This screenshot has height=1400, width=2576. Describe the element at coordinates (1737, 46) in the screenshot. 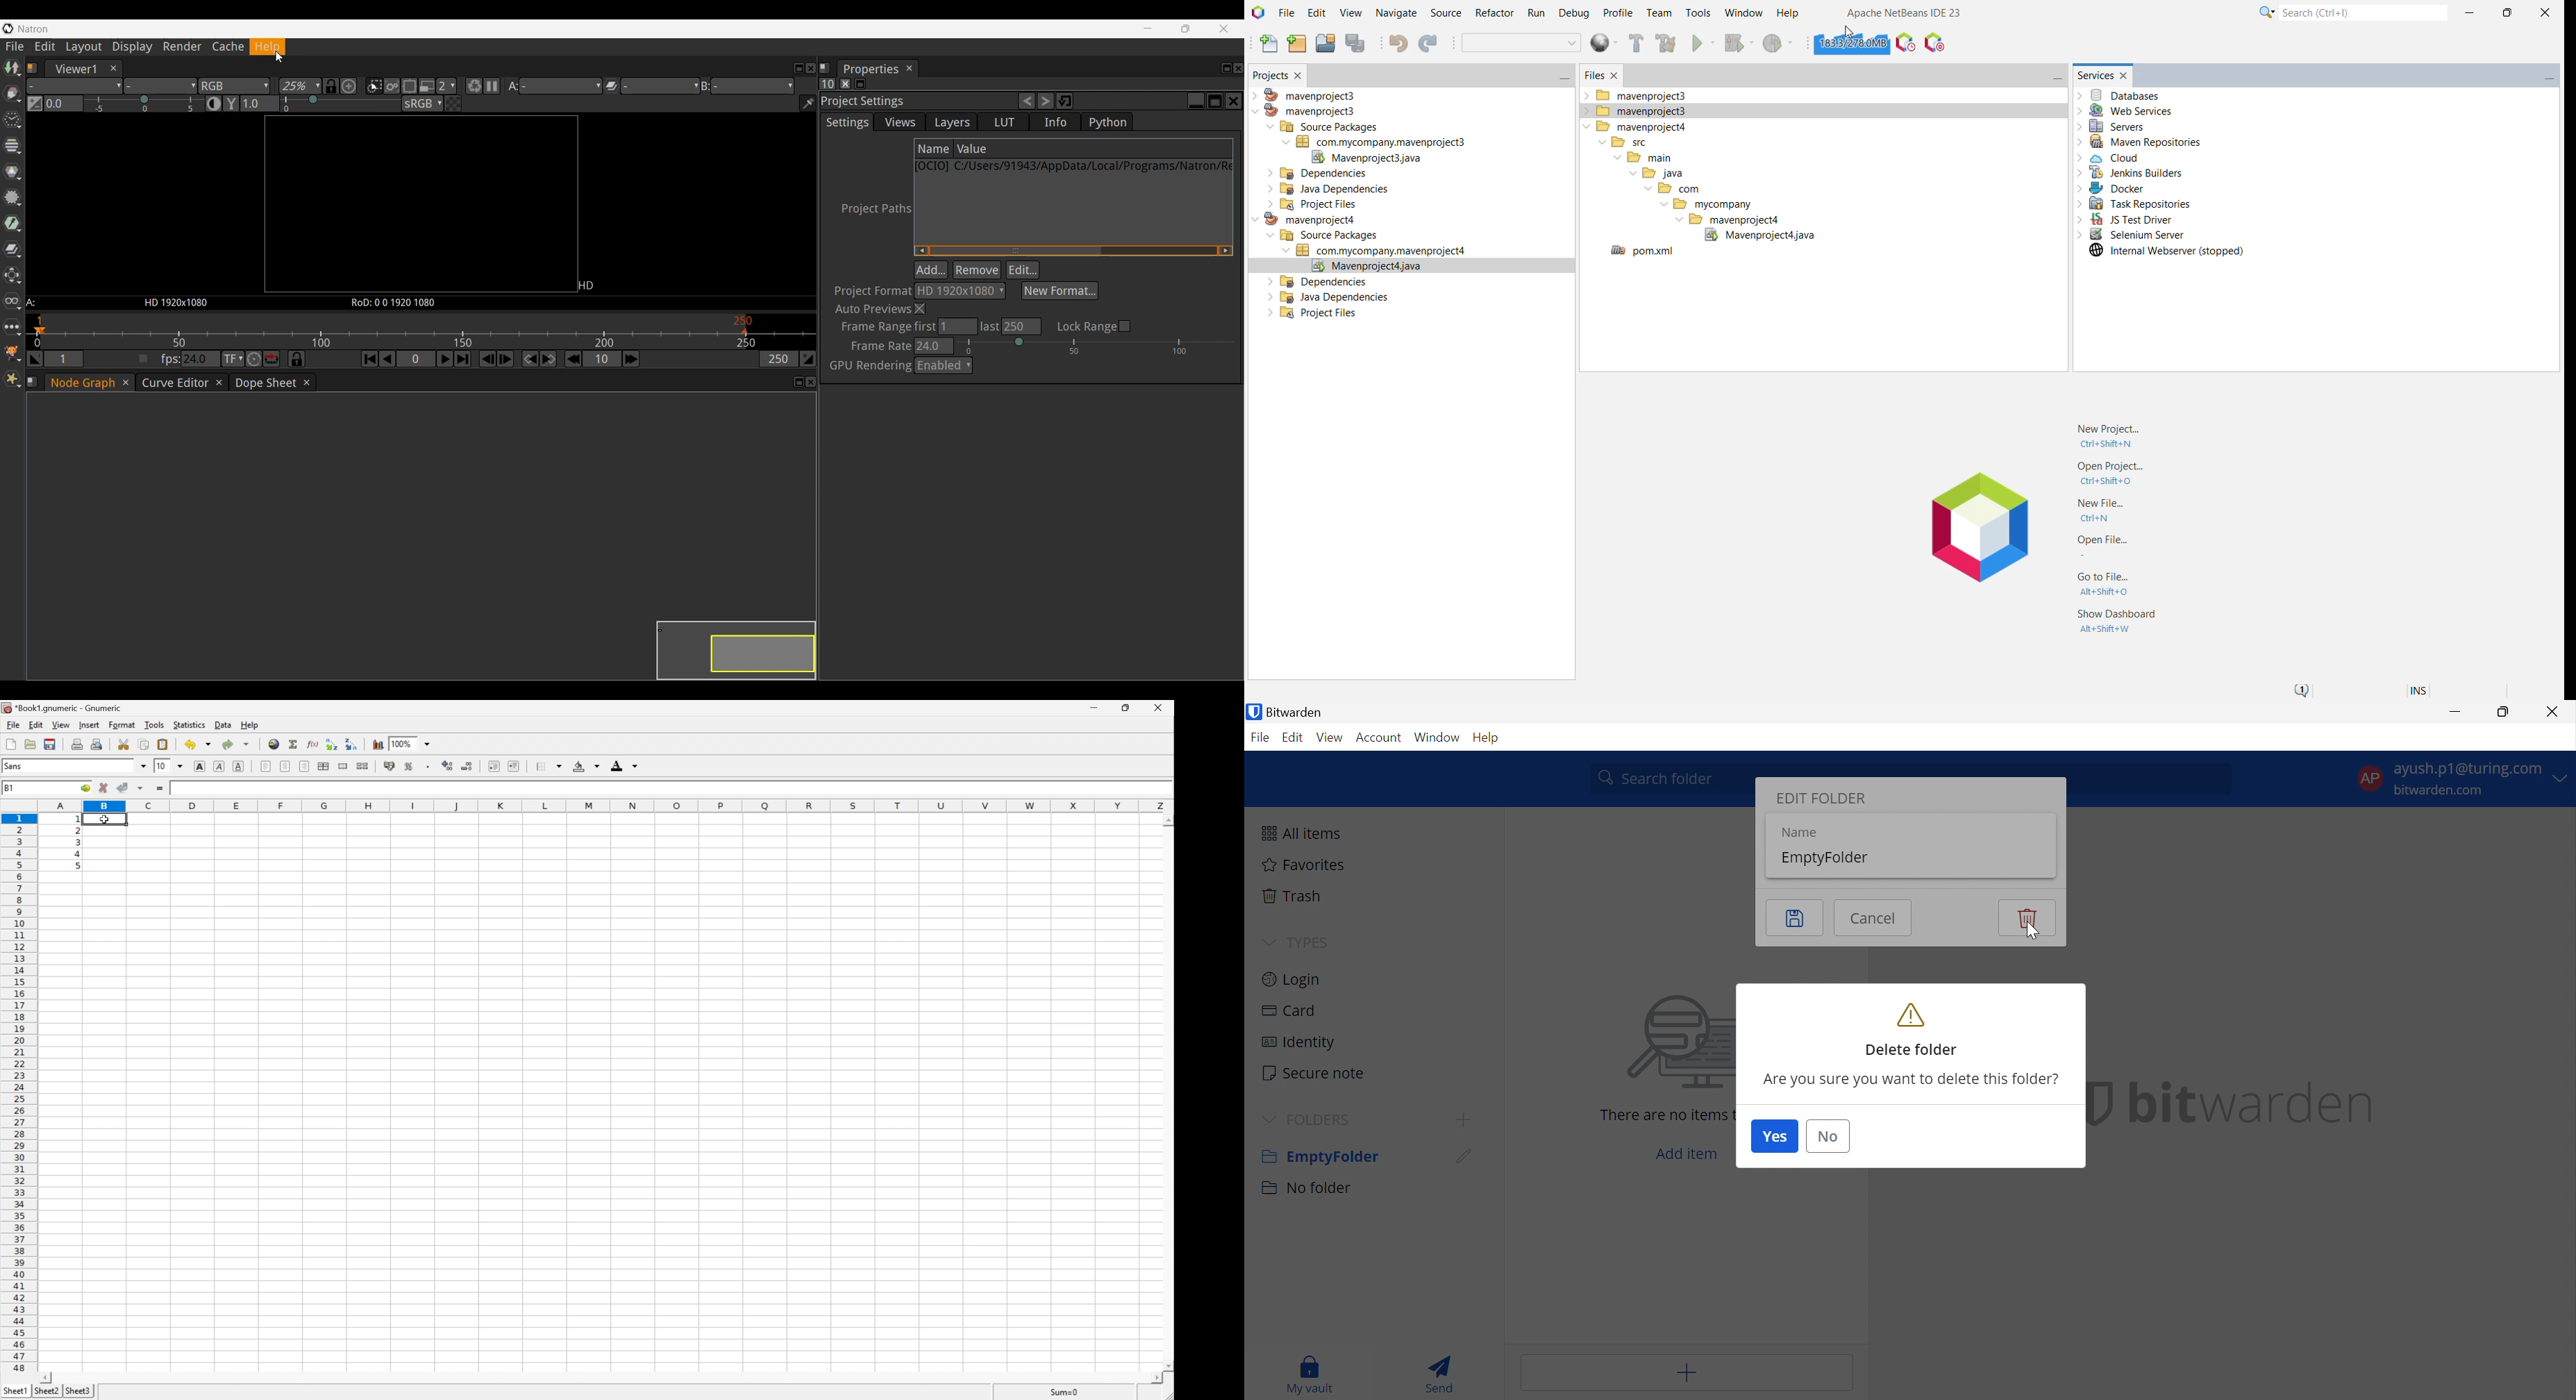

I see `Debug Project` at that location.